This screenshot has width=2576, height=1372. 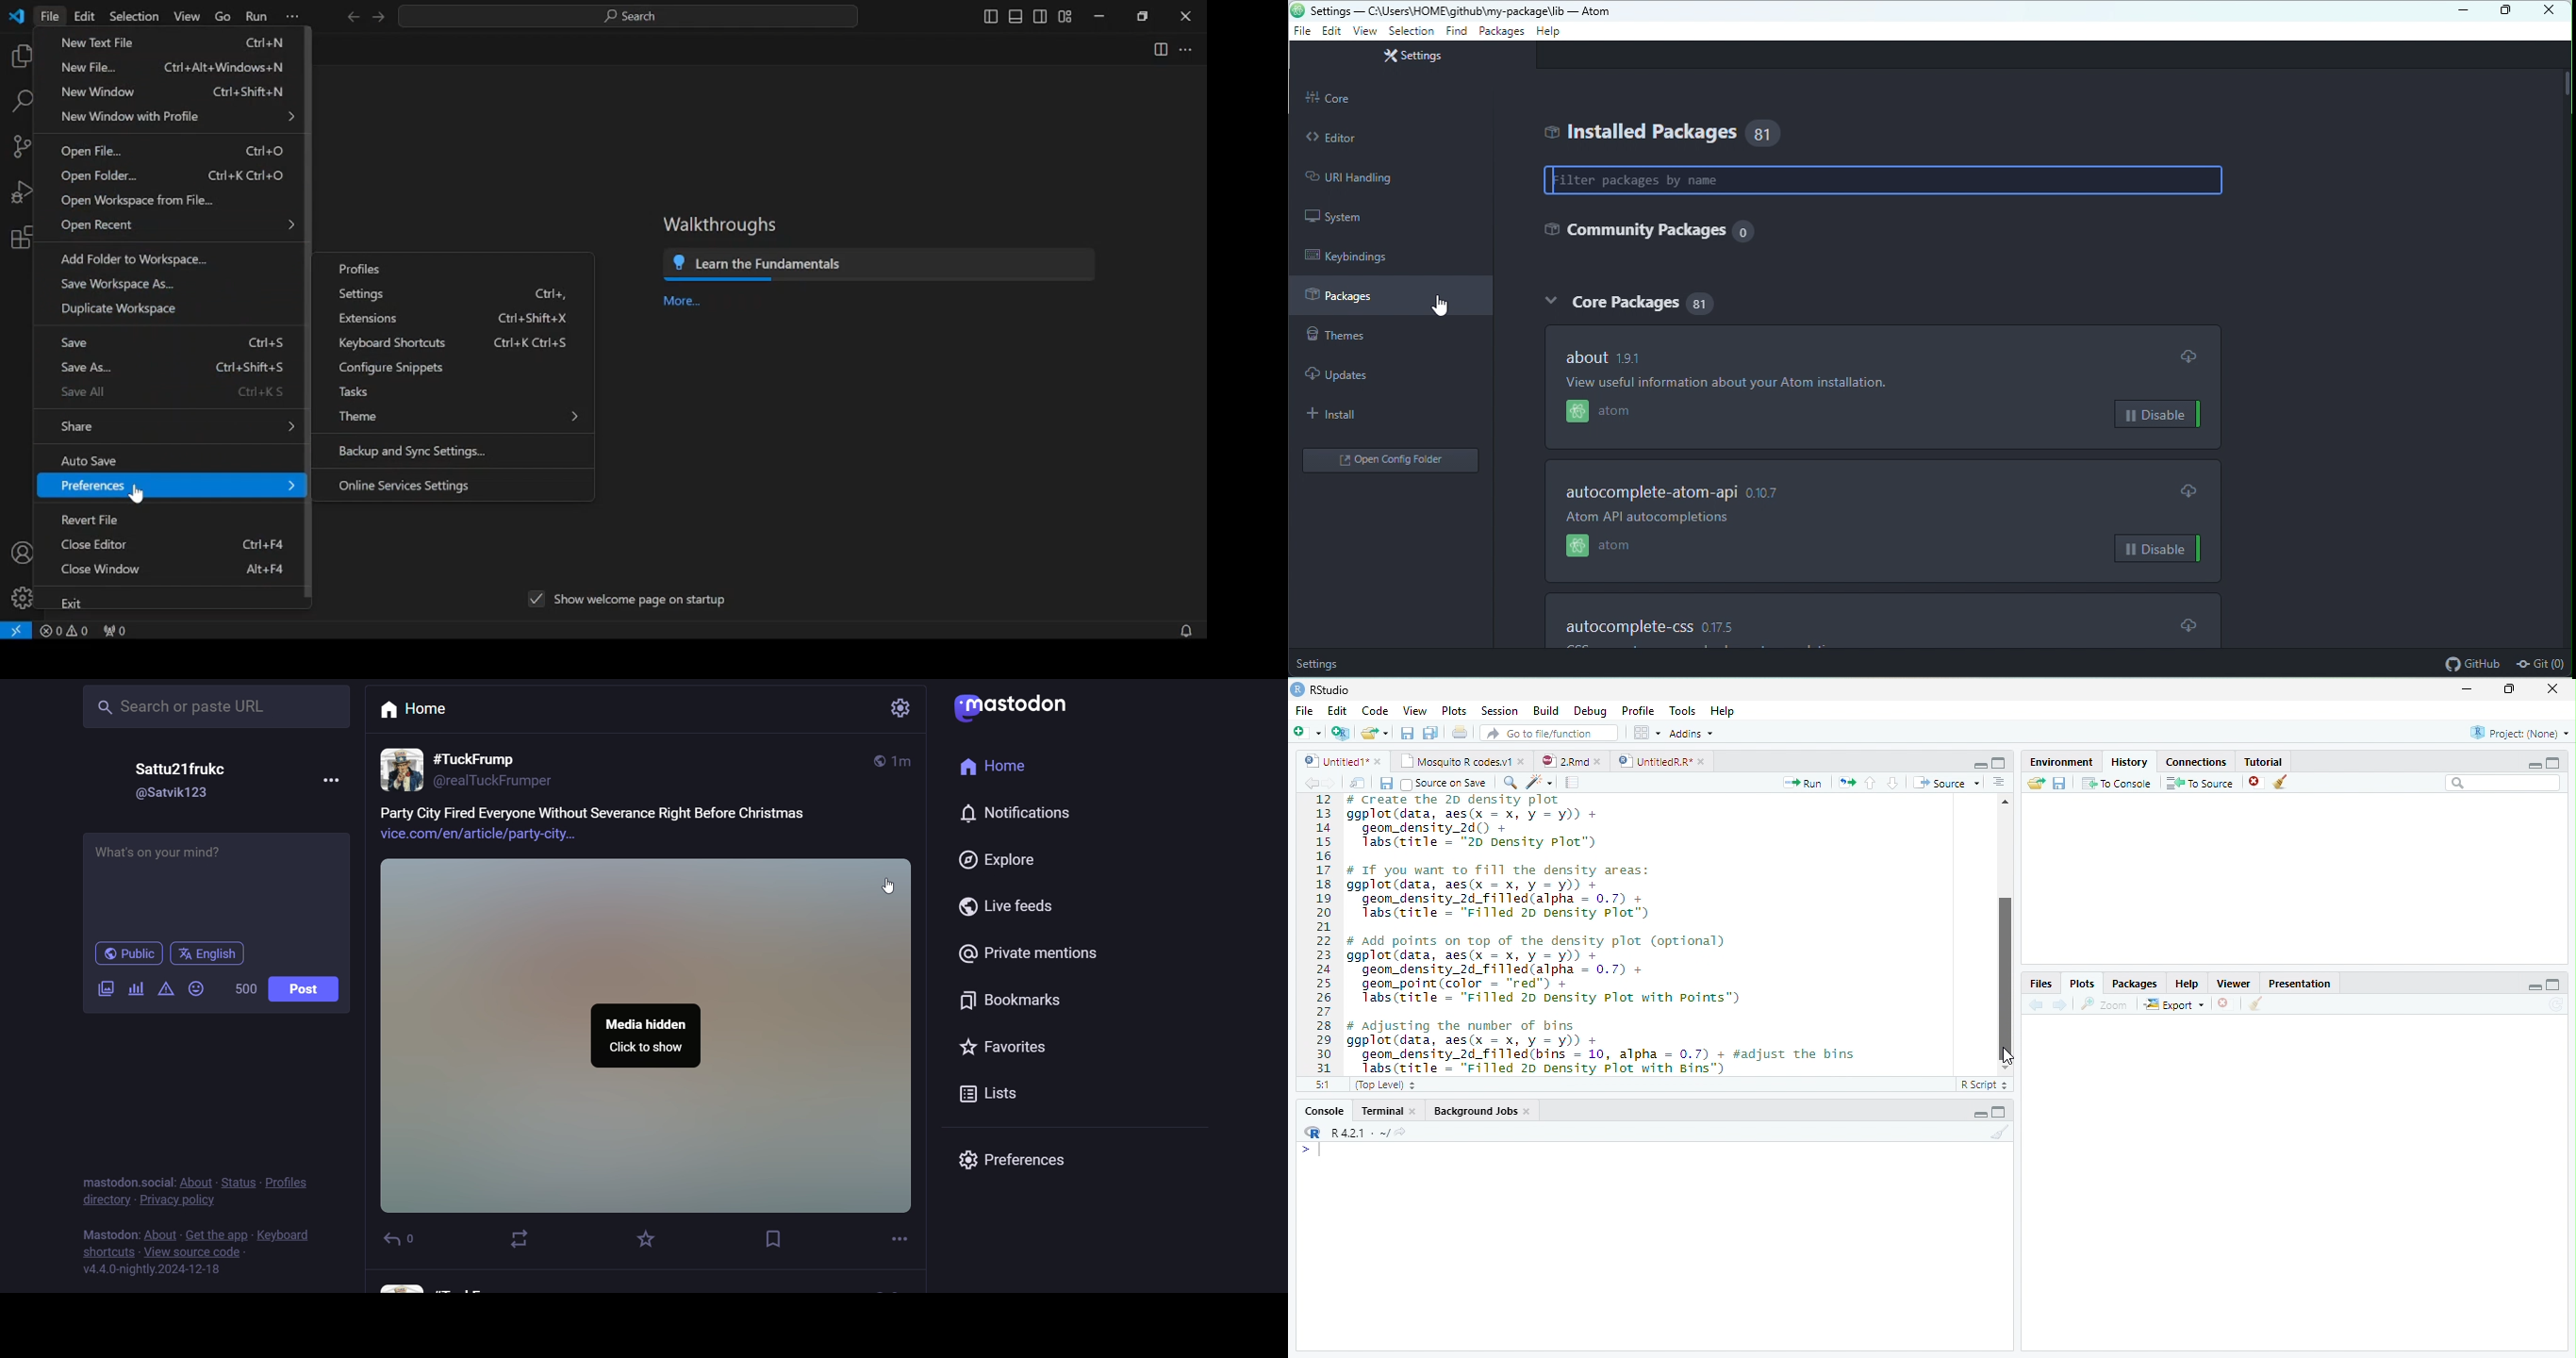 I want to click on save workplace as, so click(x=115, y=284).